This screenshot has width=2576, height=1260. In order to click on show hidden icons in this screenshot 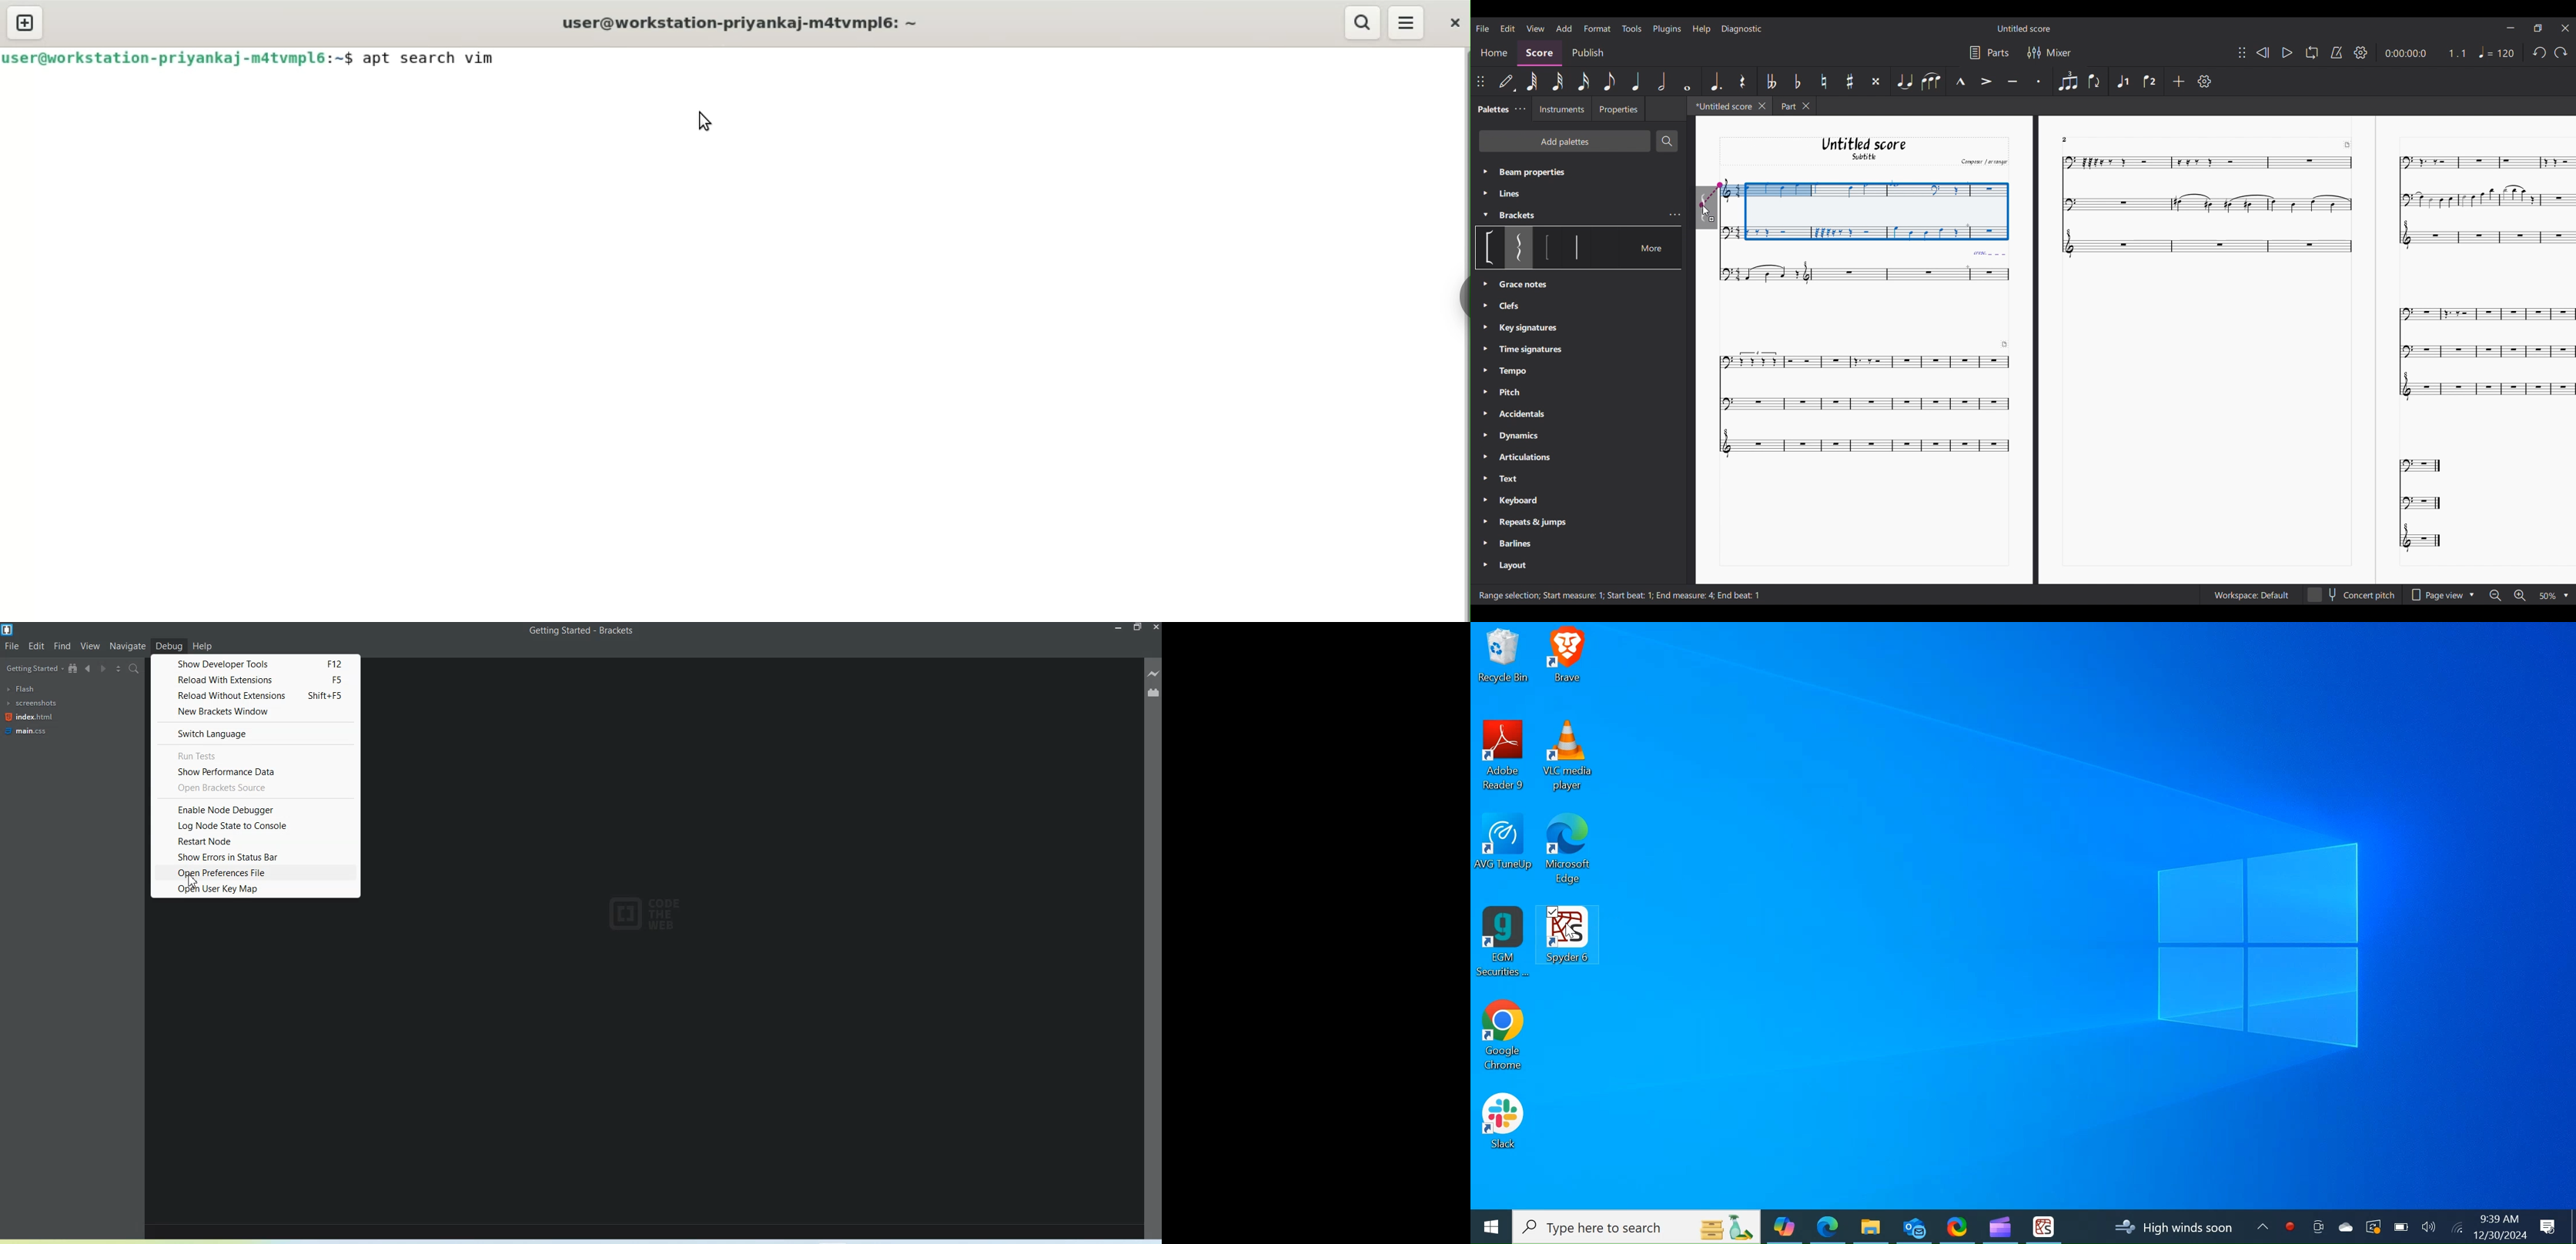, I will do `click(2262, 1226)`.